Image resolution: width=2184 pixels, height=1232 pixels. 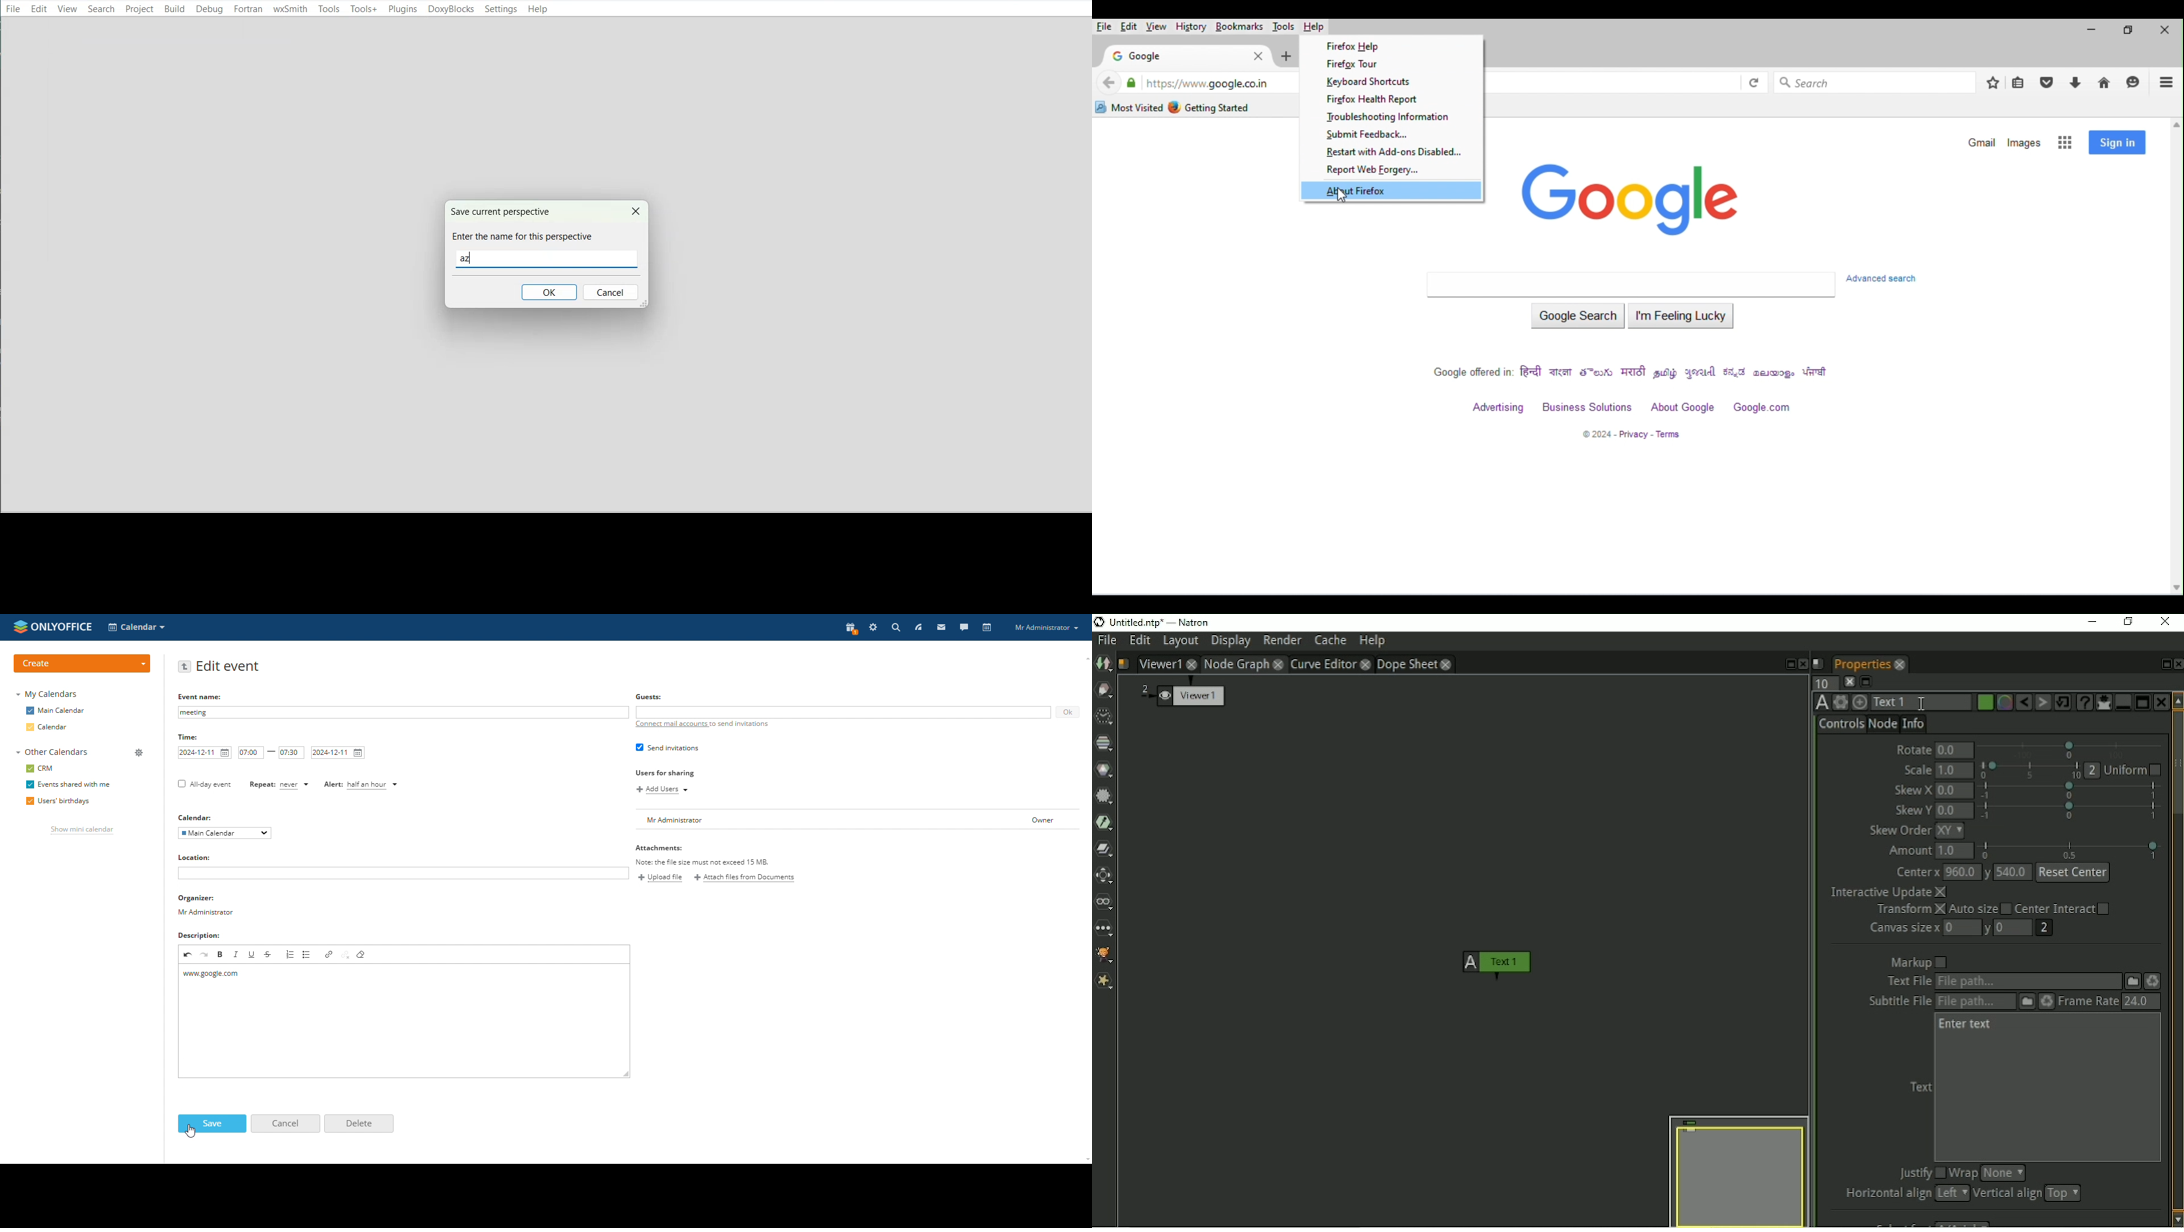 I want to click on google.com, so click(x=1764, y=408).